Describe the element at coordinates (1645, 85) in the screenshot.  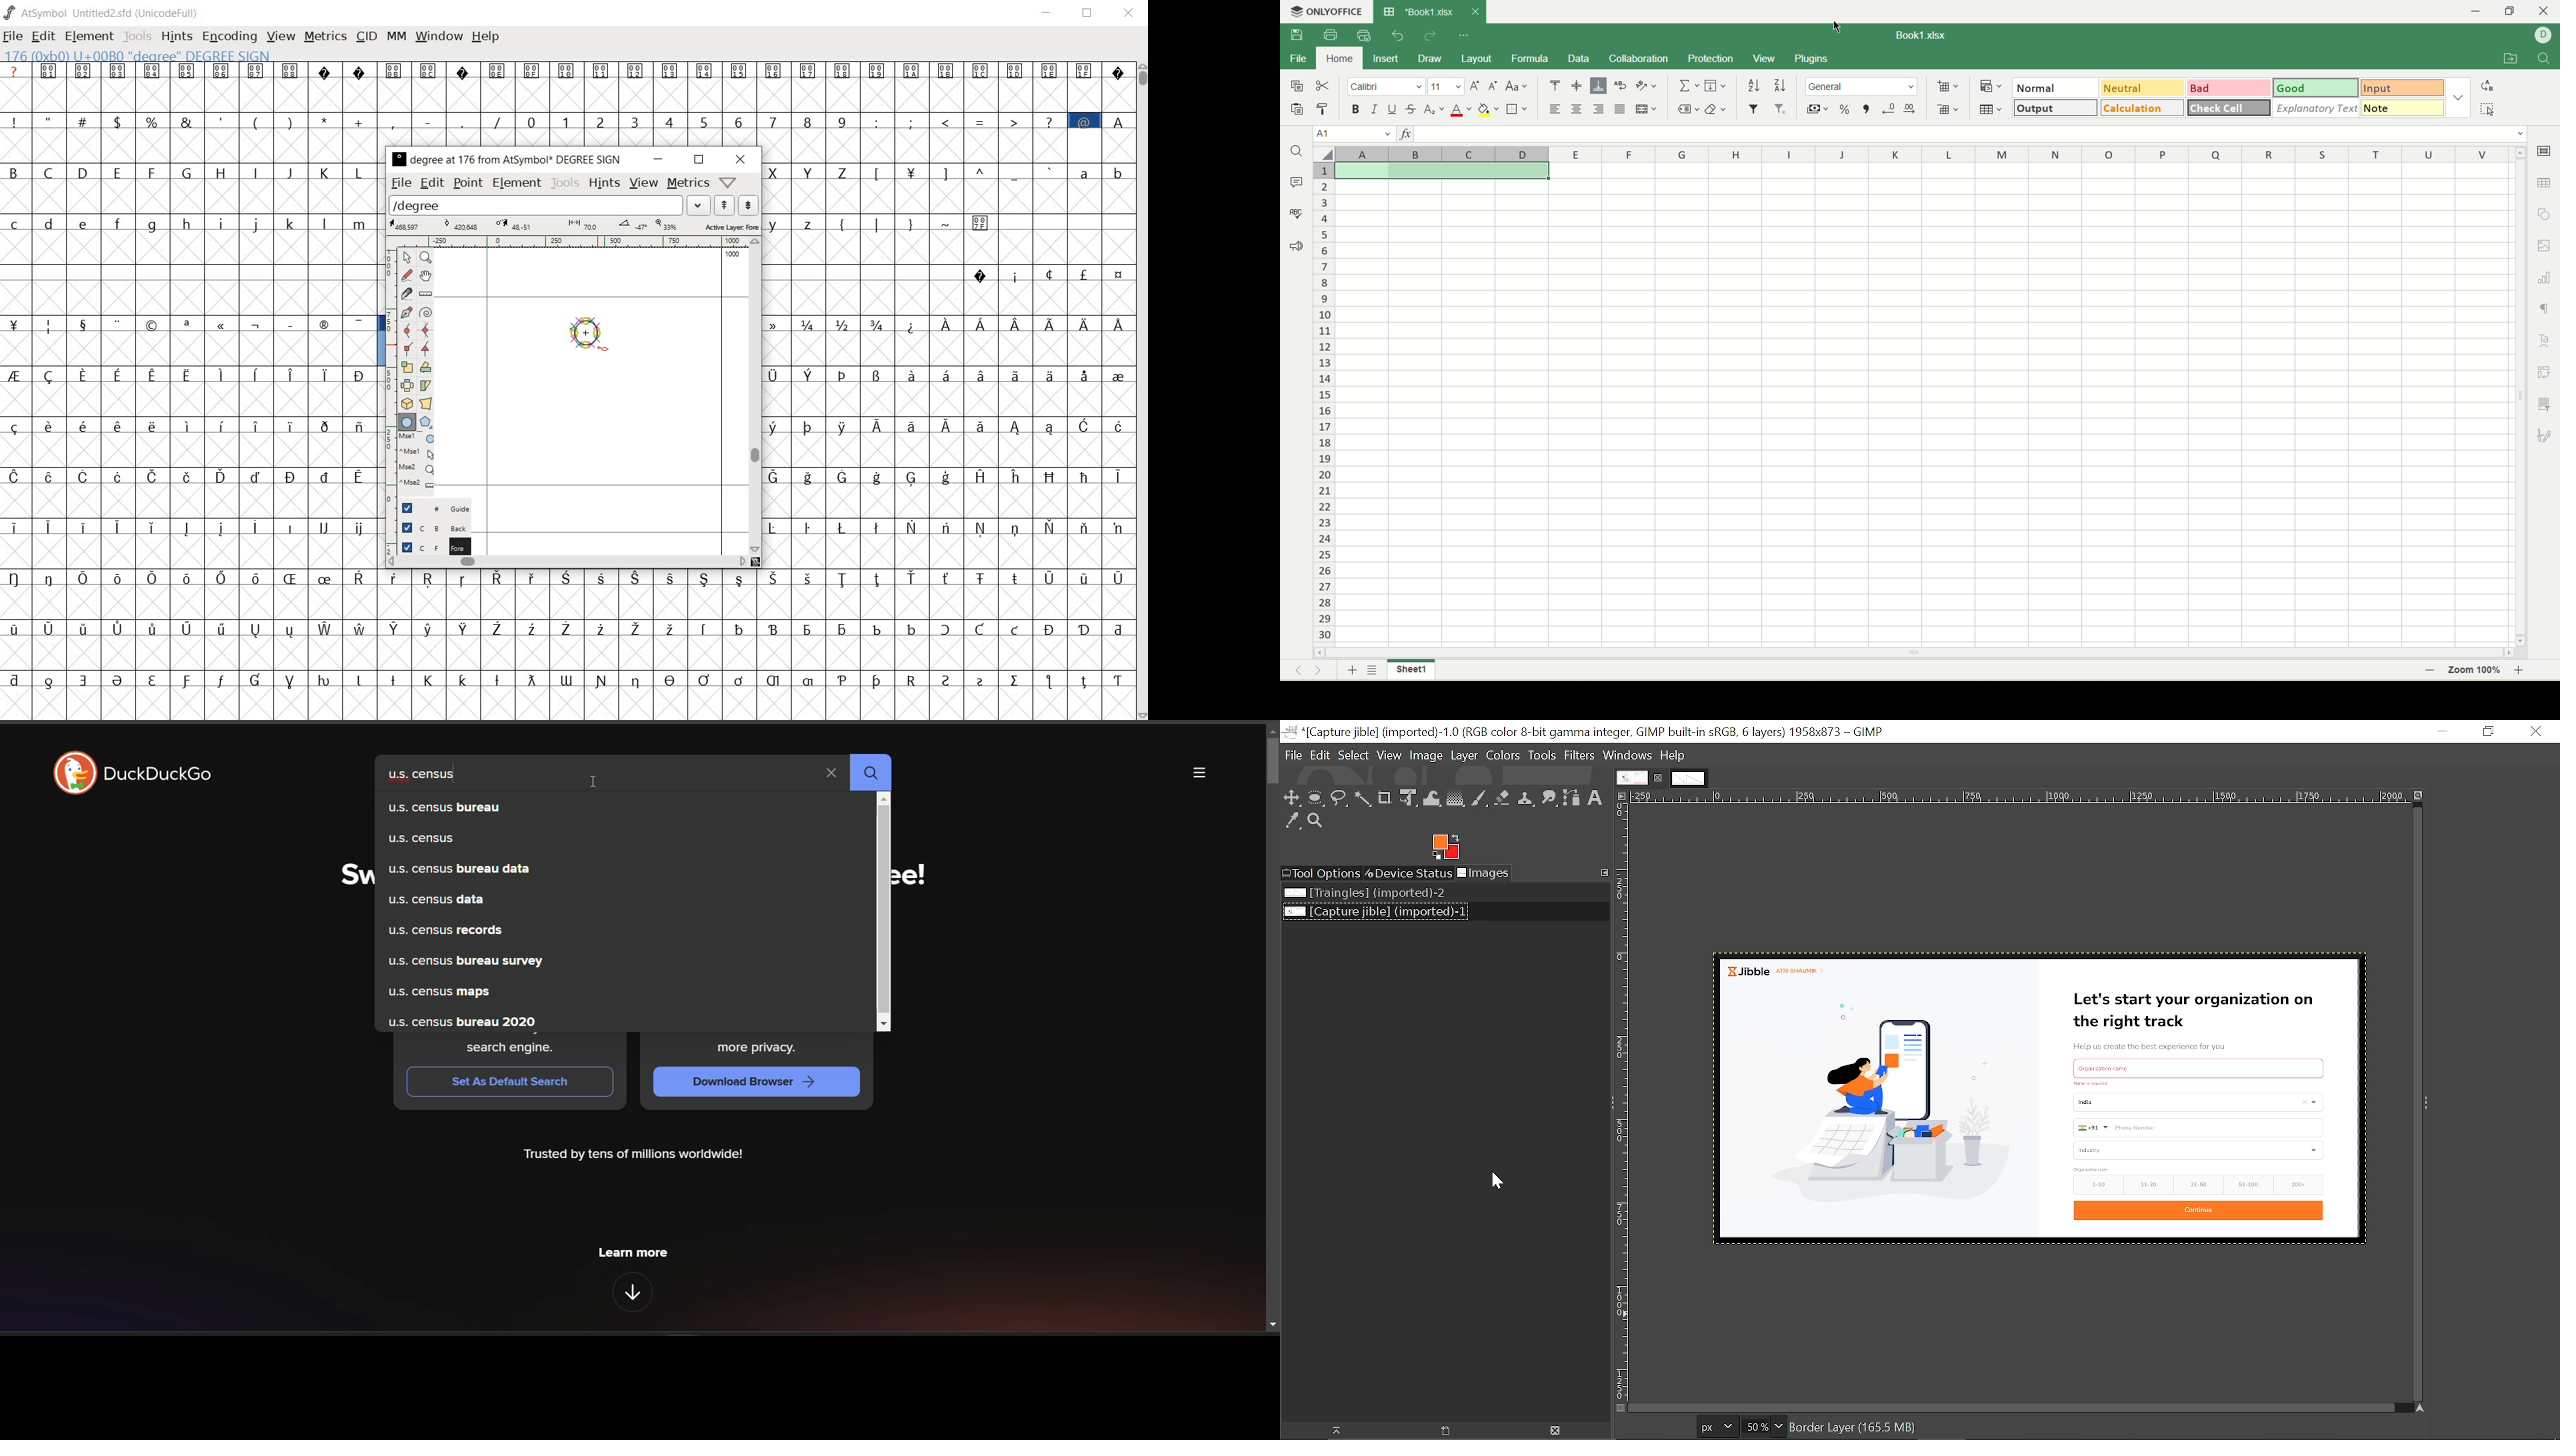
I see `orientation` at that location.